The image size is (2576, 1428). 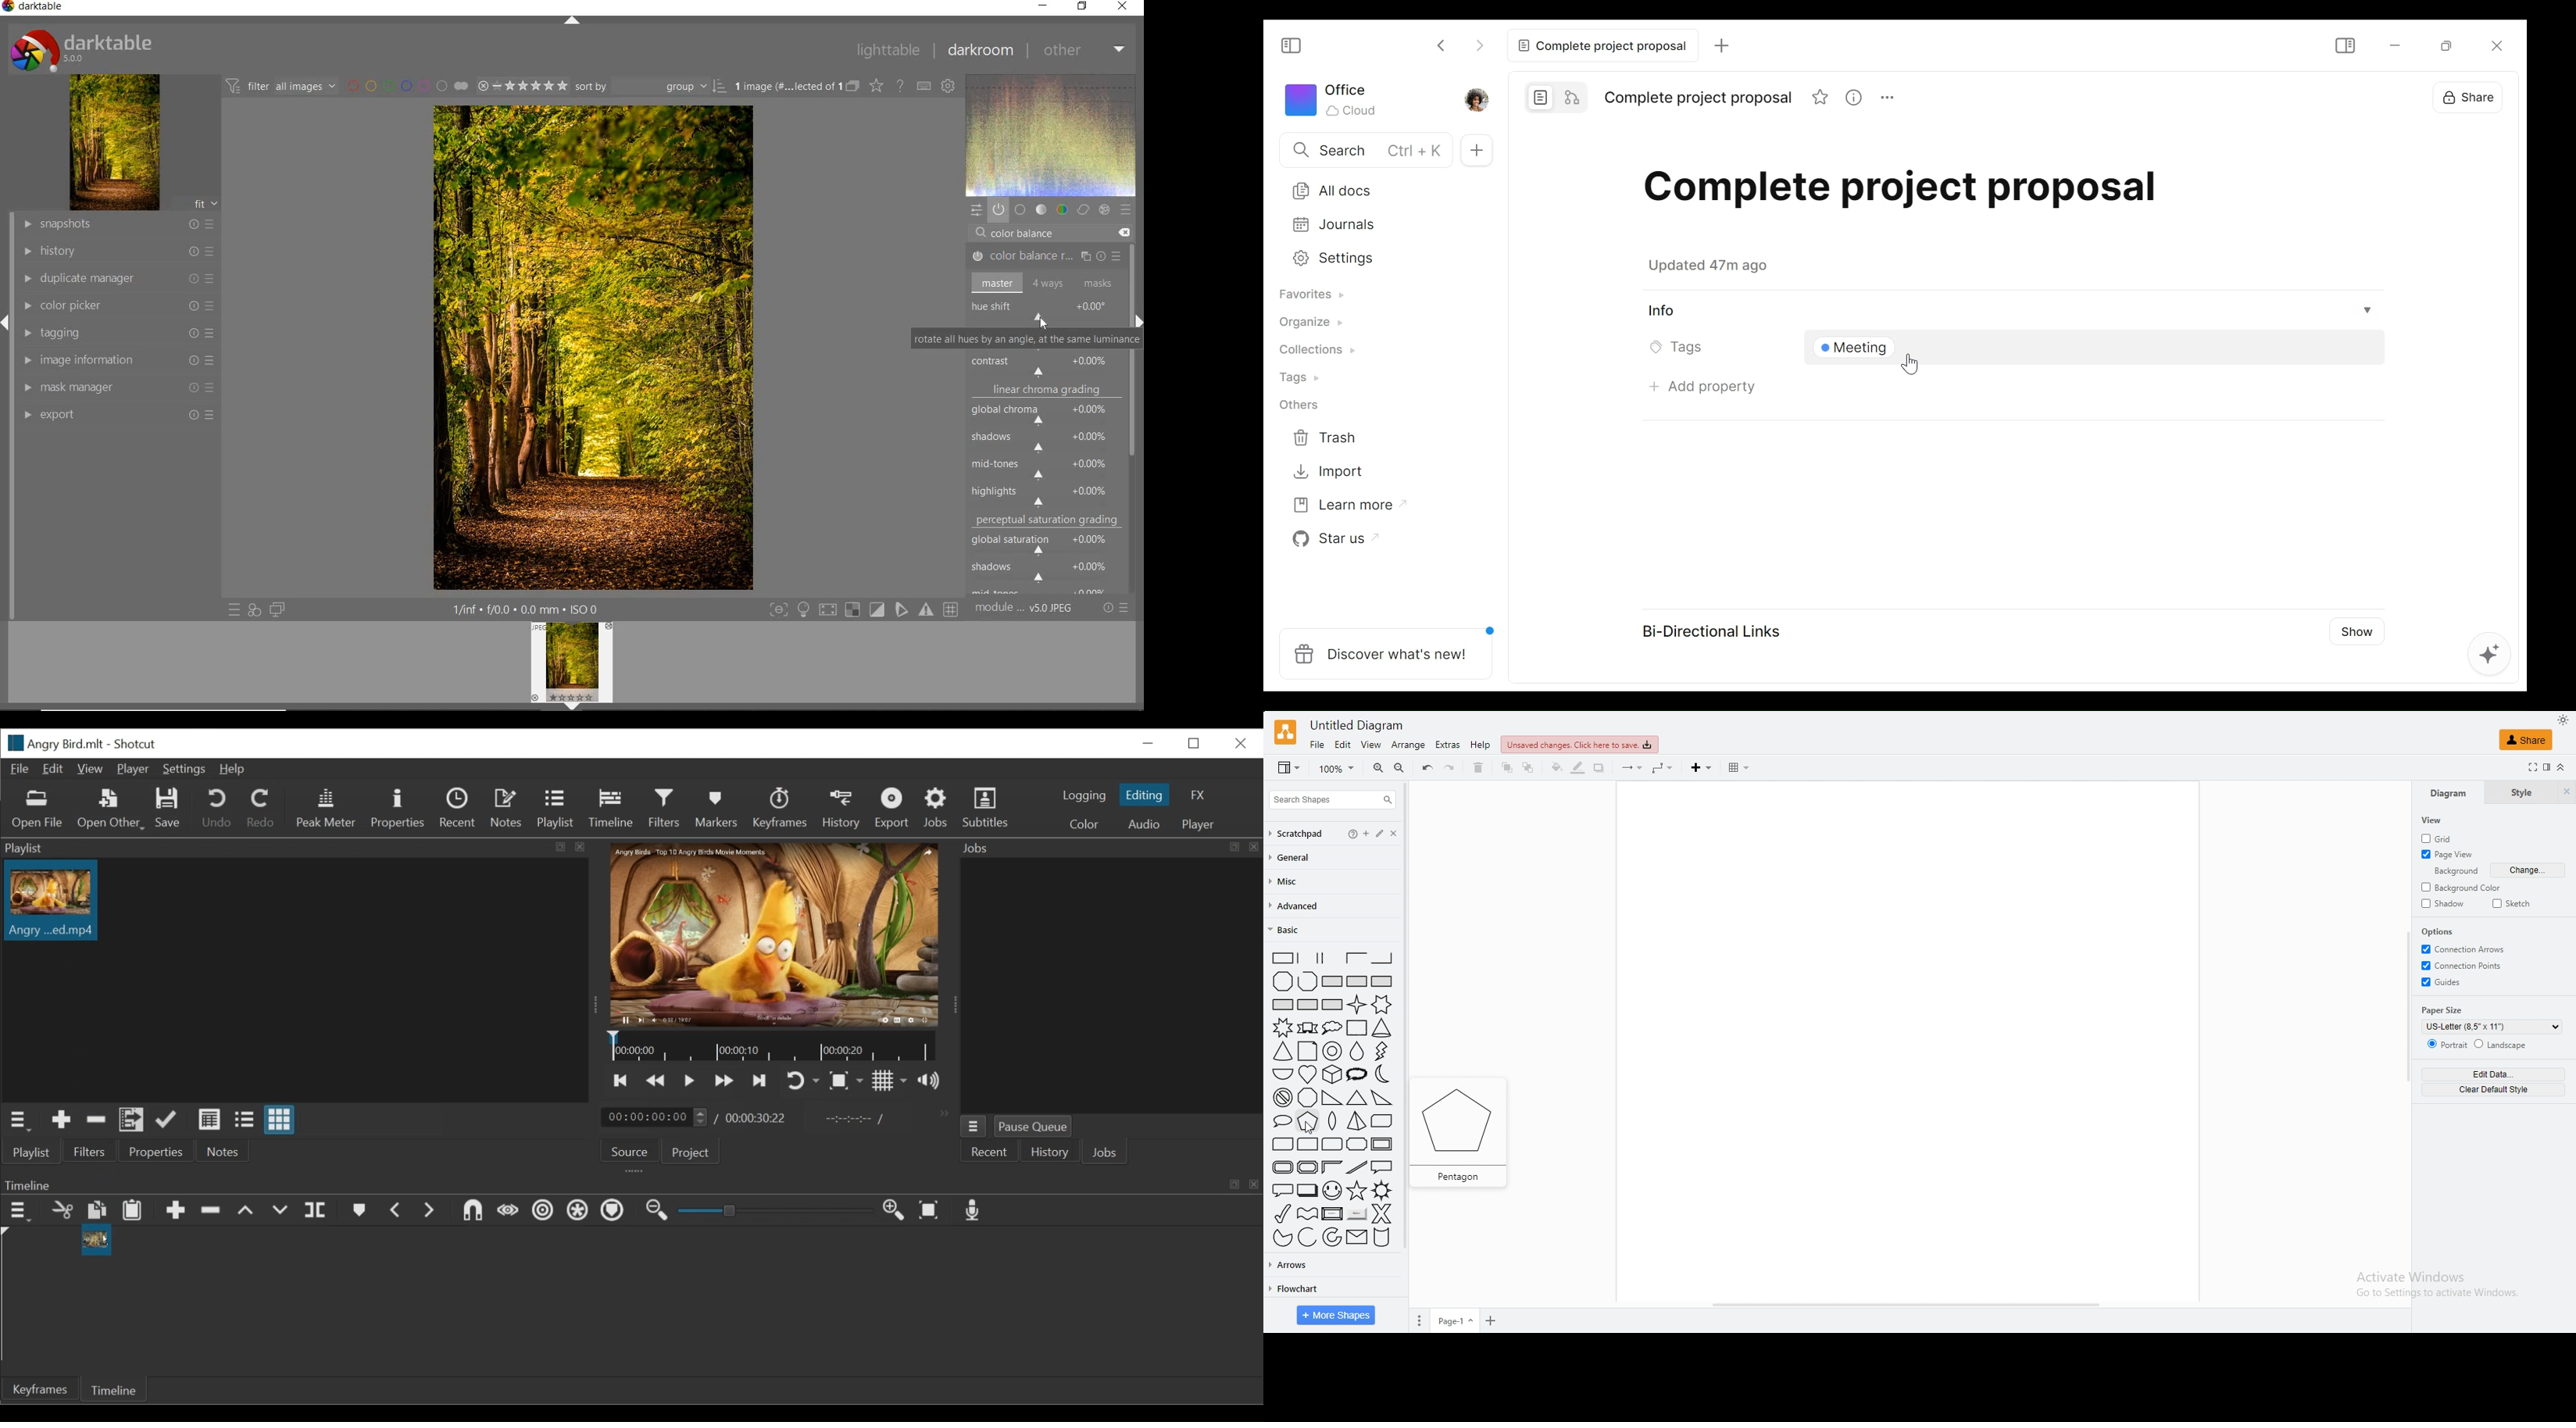 What do you see at coordinates (508, 1210) in the screenshot?
I see `scrub wile dragging` at bounding box center [508, 1210].